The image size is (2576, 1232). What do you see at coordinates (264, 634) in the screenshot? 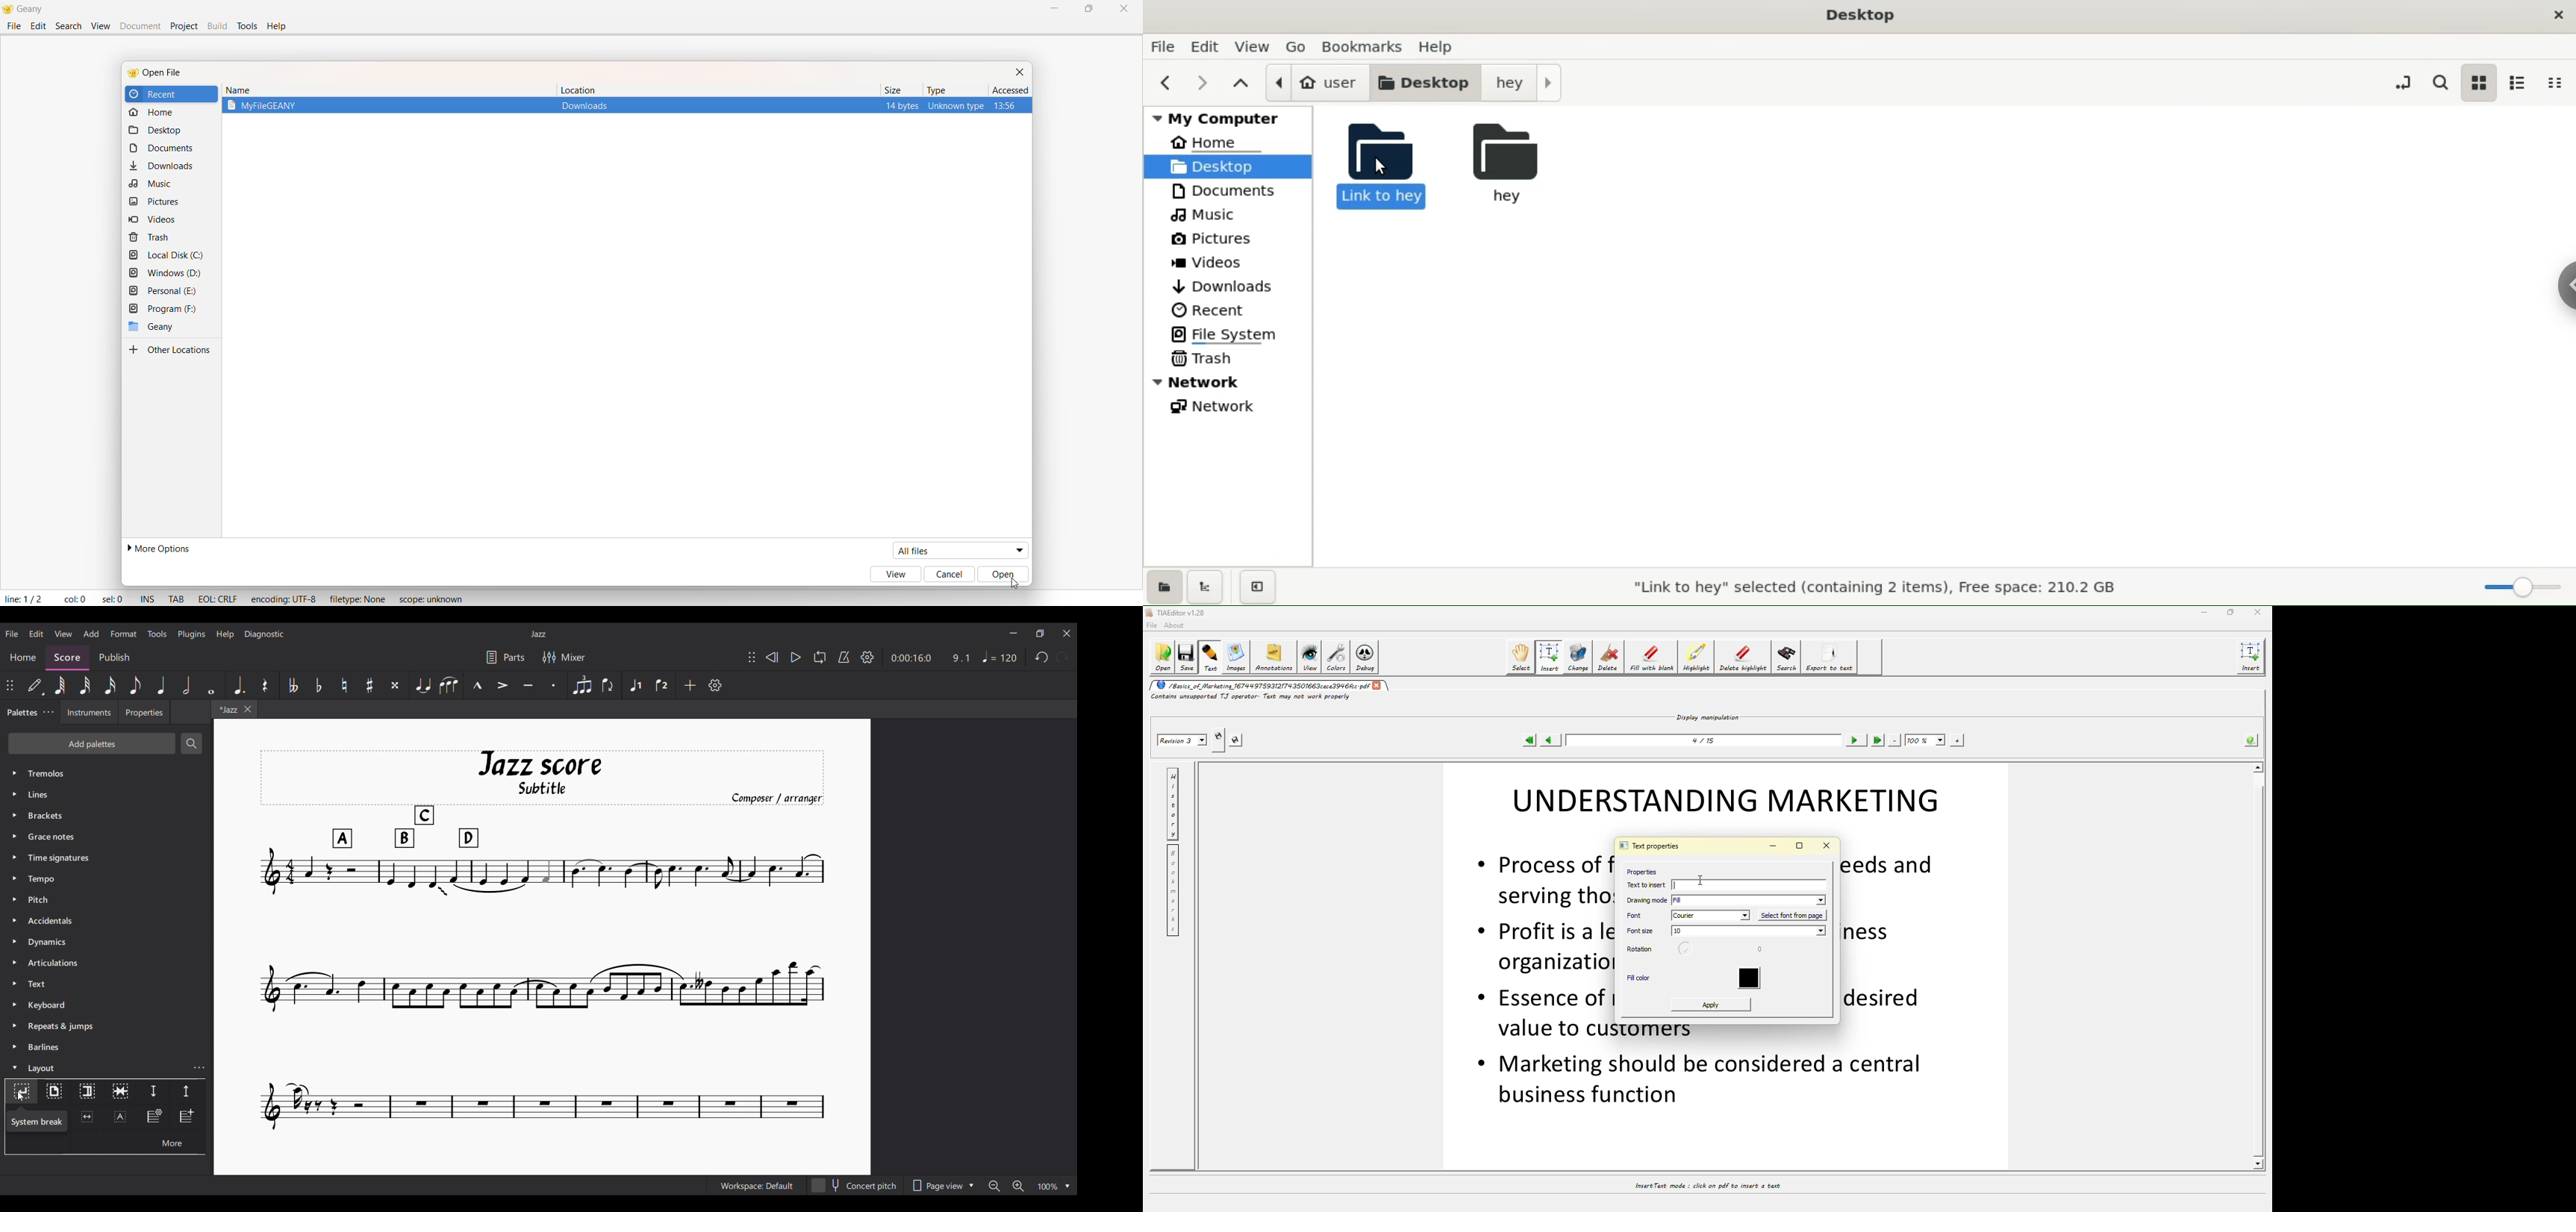
I see `Diagnostic menu` at bounding box center [264, 634].